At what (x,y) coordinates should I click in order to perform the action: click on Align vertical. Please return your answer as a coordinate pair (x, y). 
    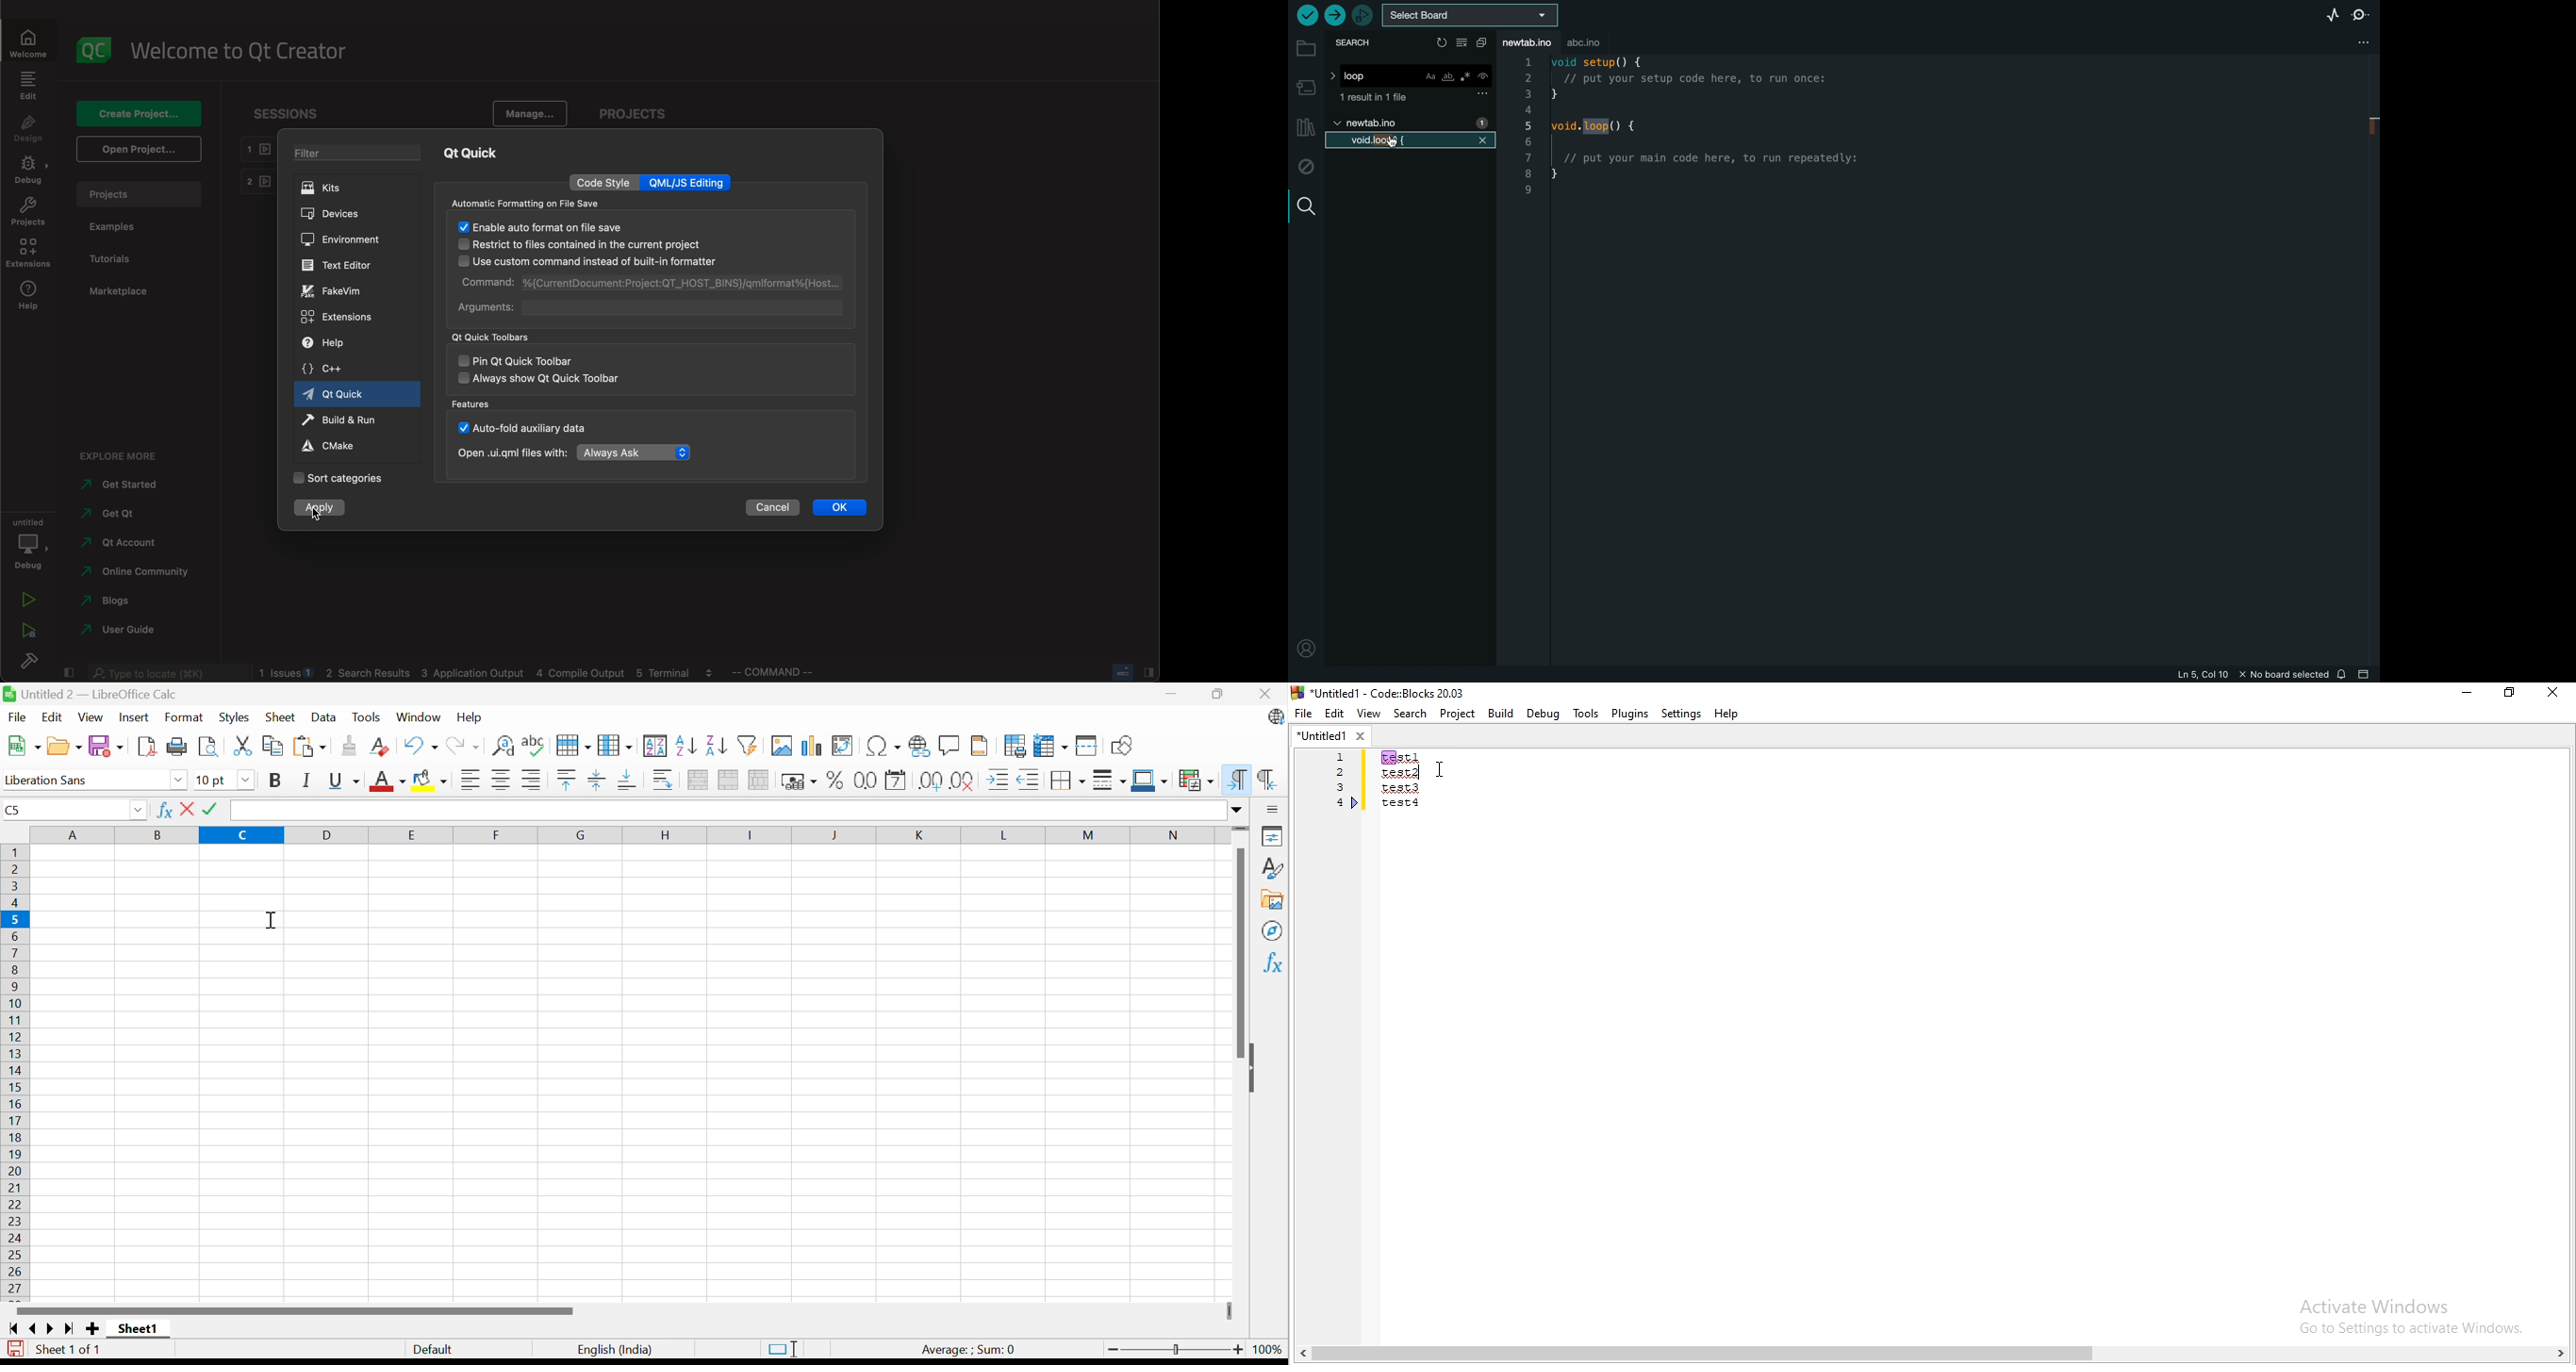
    Looking at the image, I should click on (596, 781).